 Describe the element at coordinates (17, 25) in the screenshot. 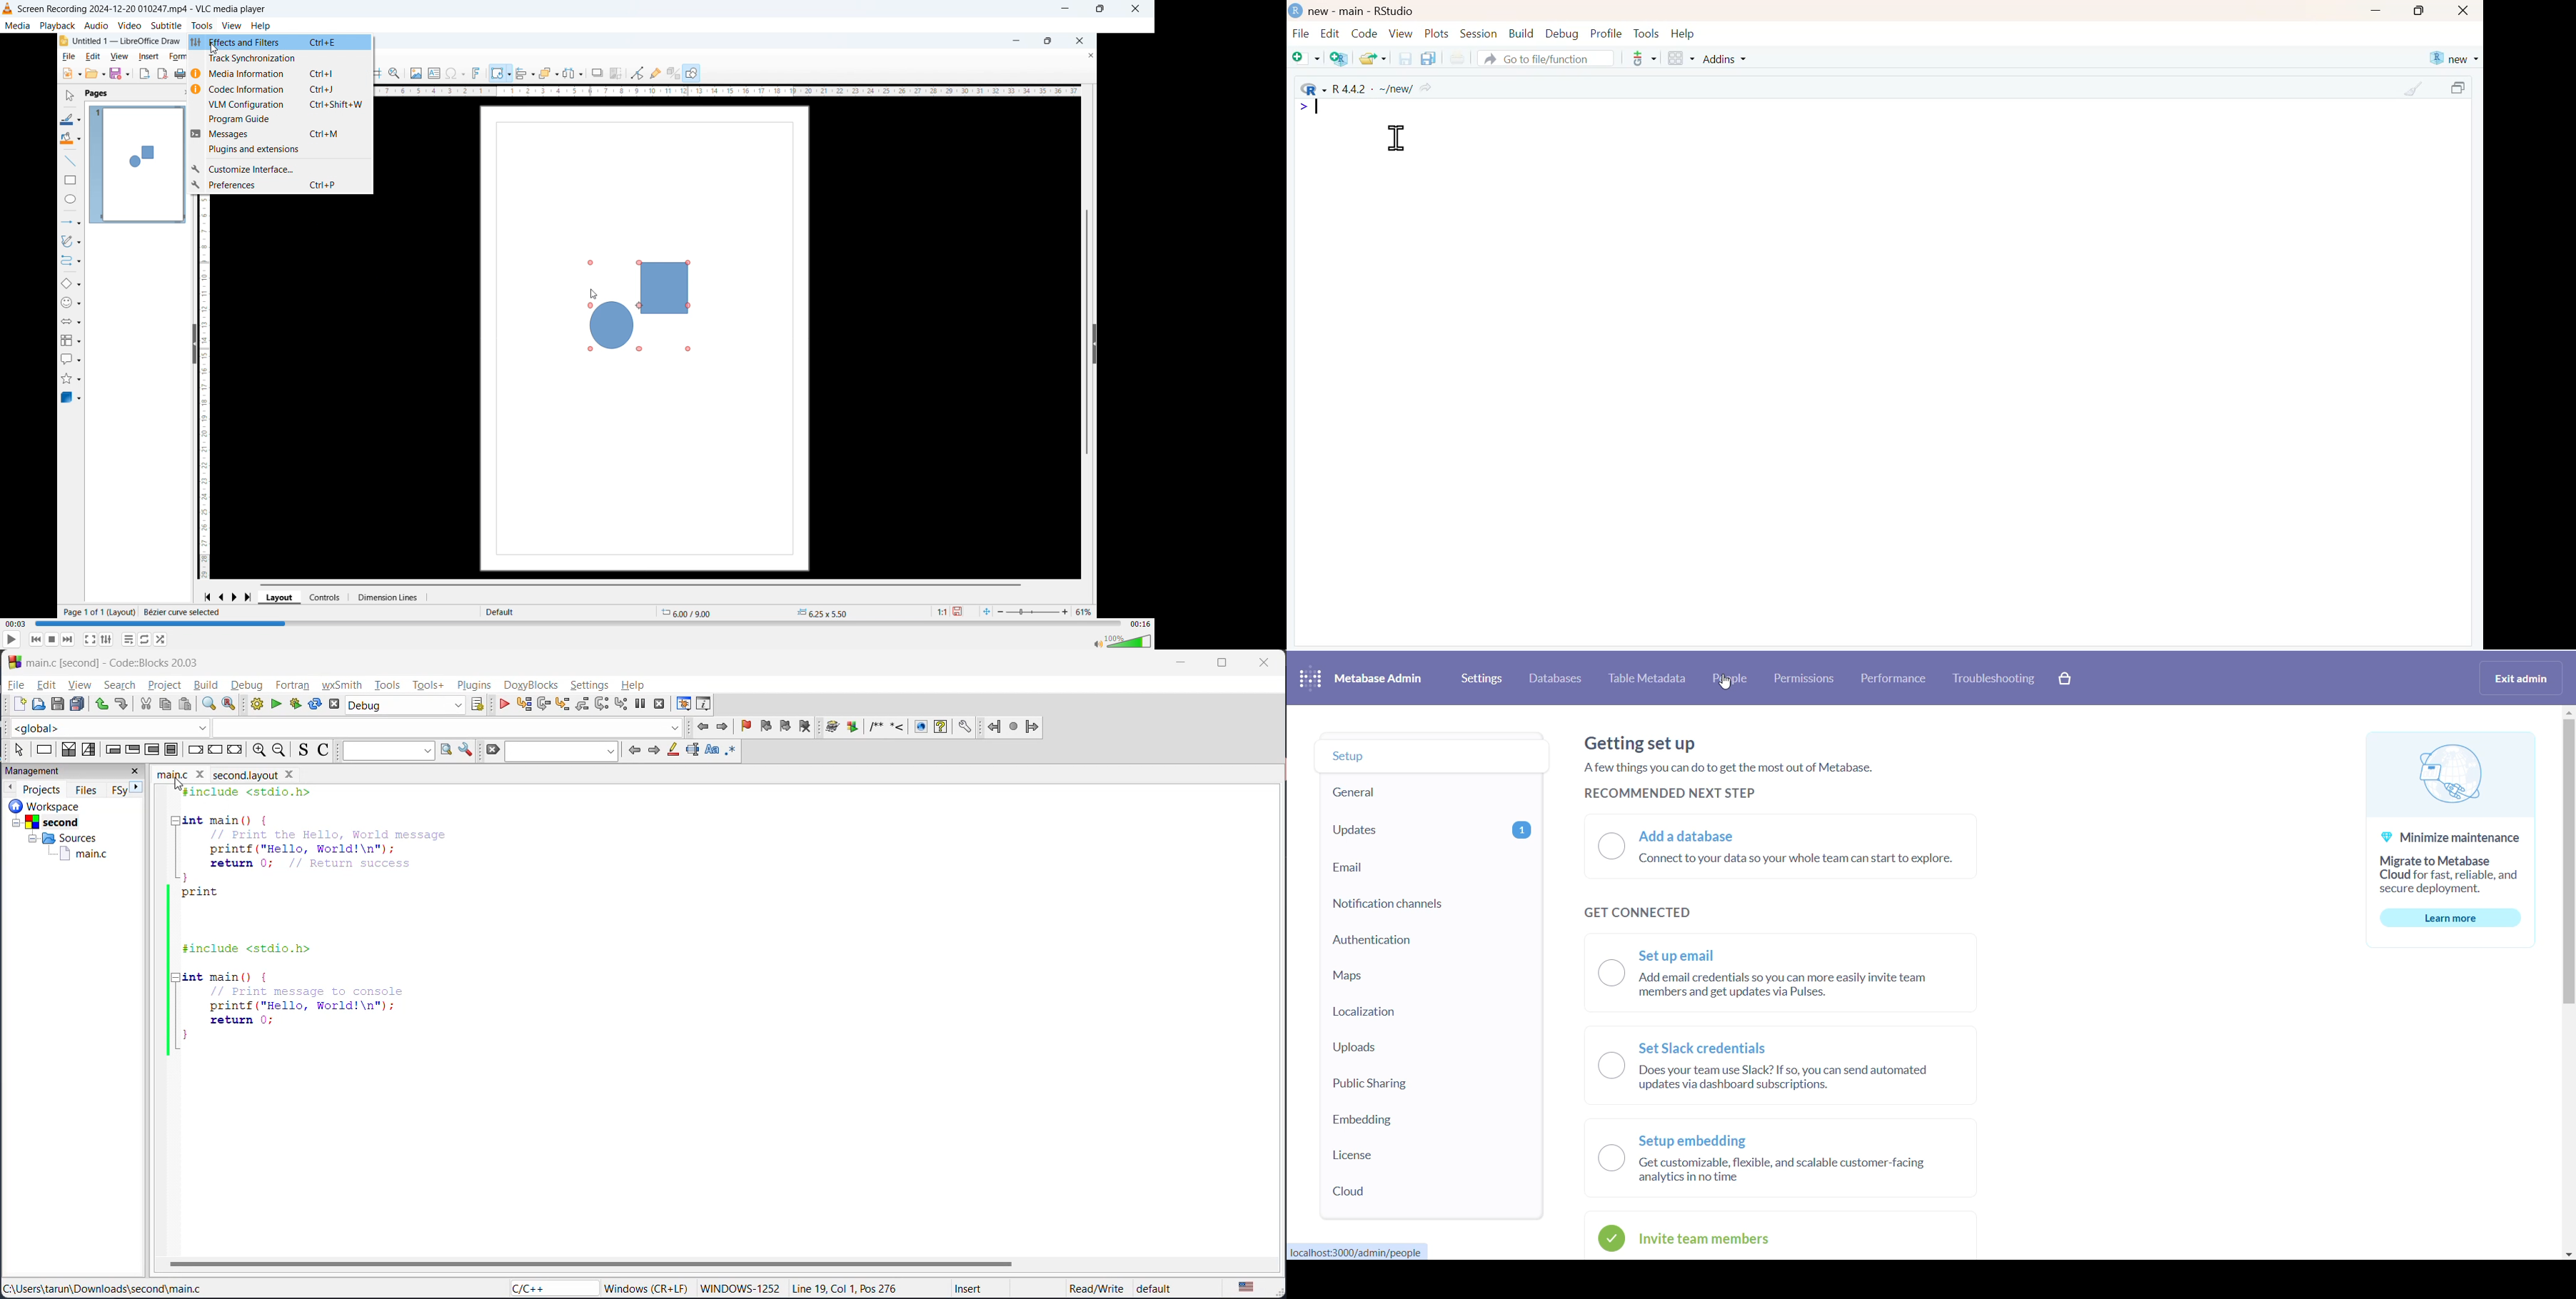

I see `media` at that location.